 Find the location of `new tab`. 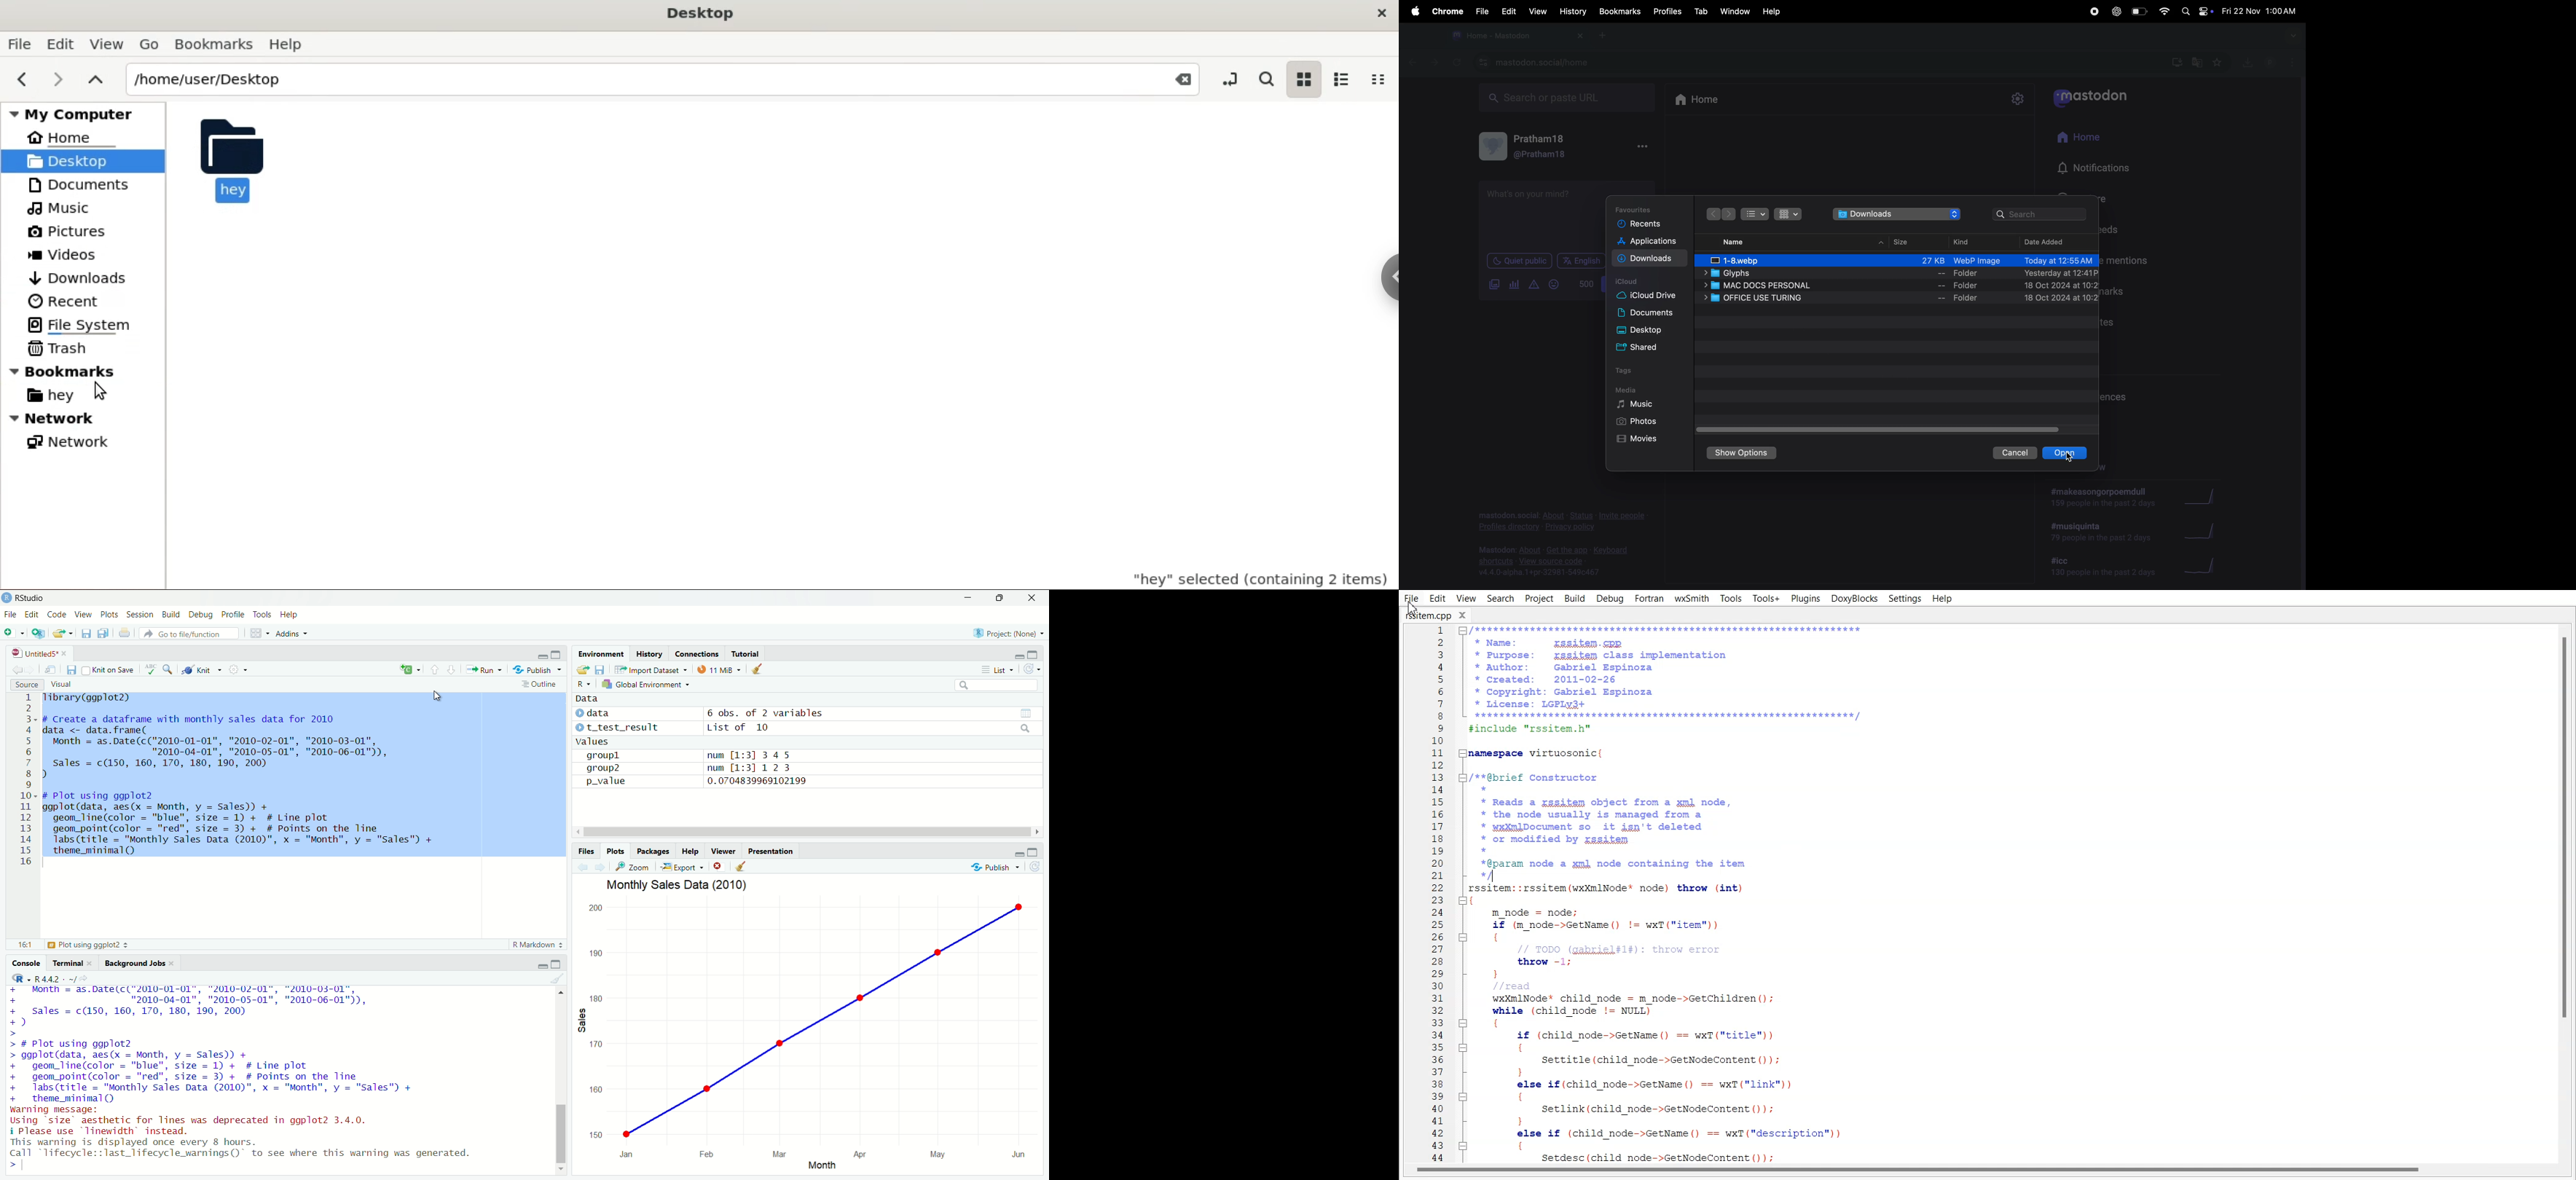

new tab is located at coordinates (1601, 36).